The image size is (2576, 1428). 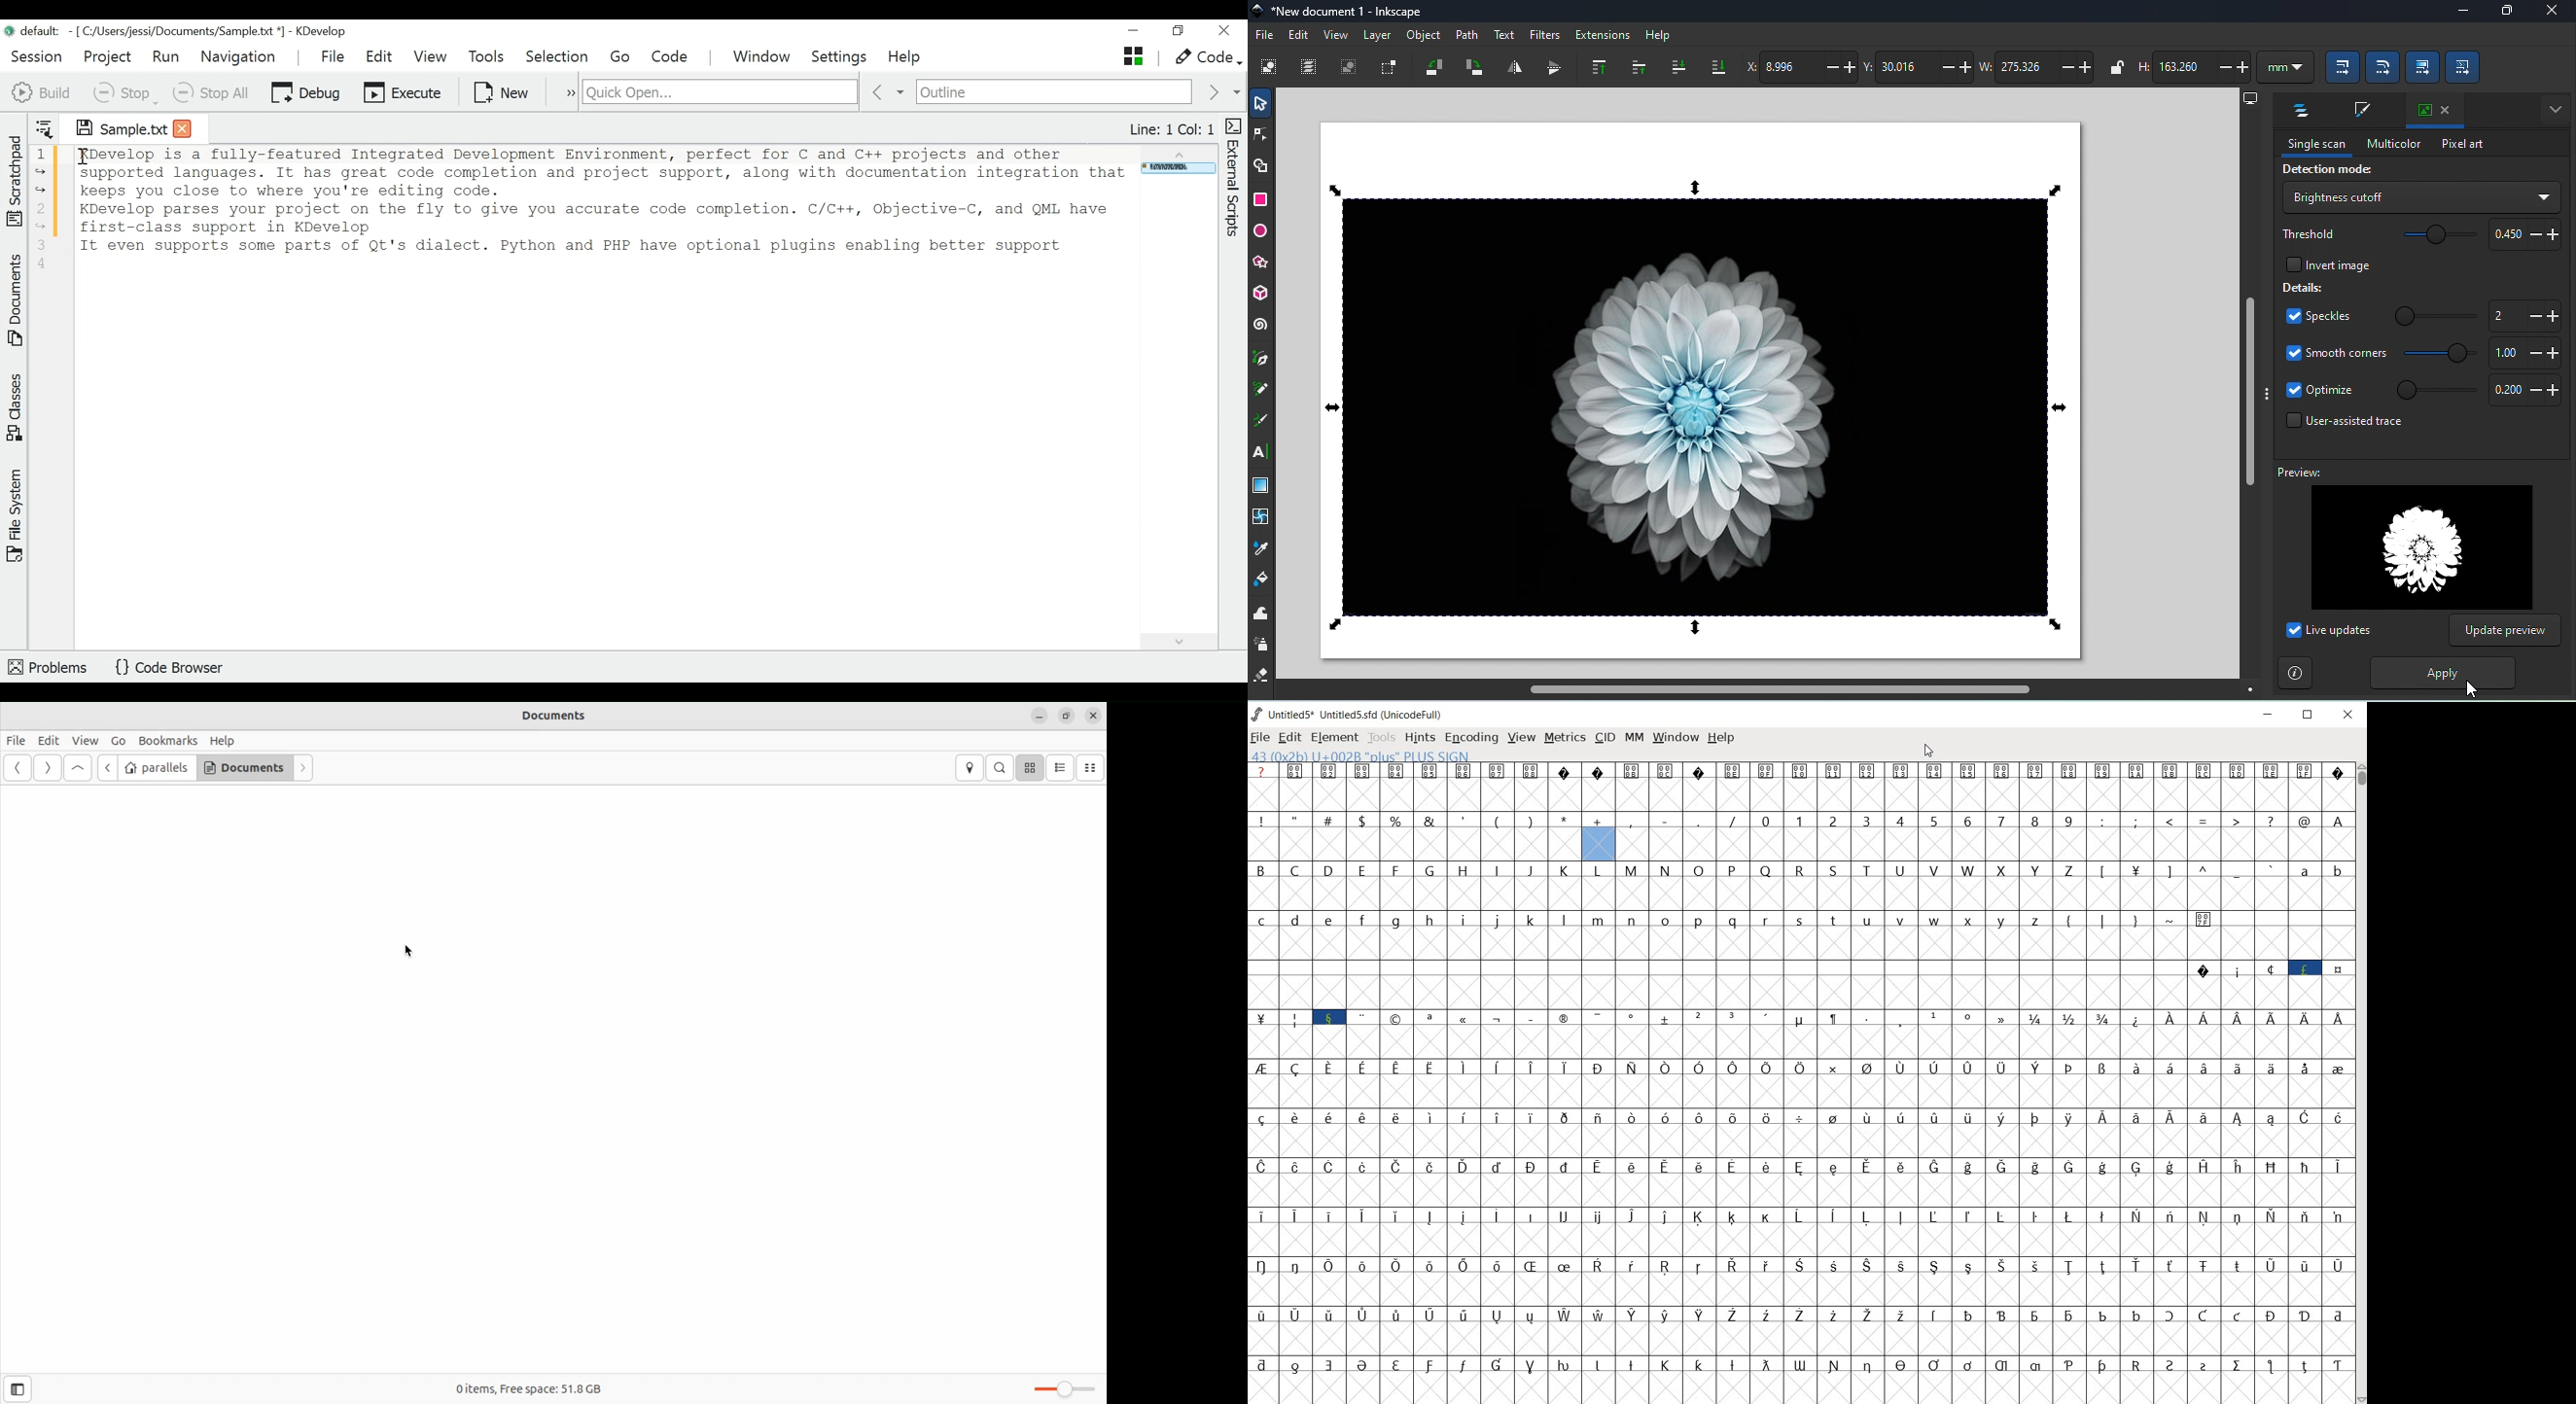 What do you see at coordinates (1263, 1157) in the screenshot?
I see `special characters` at bounding box center [1263, 1157].